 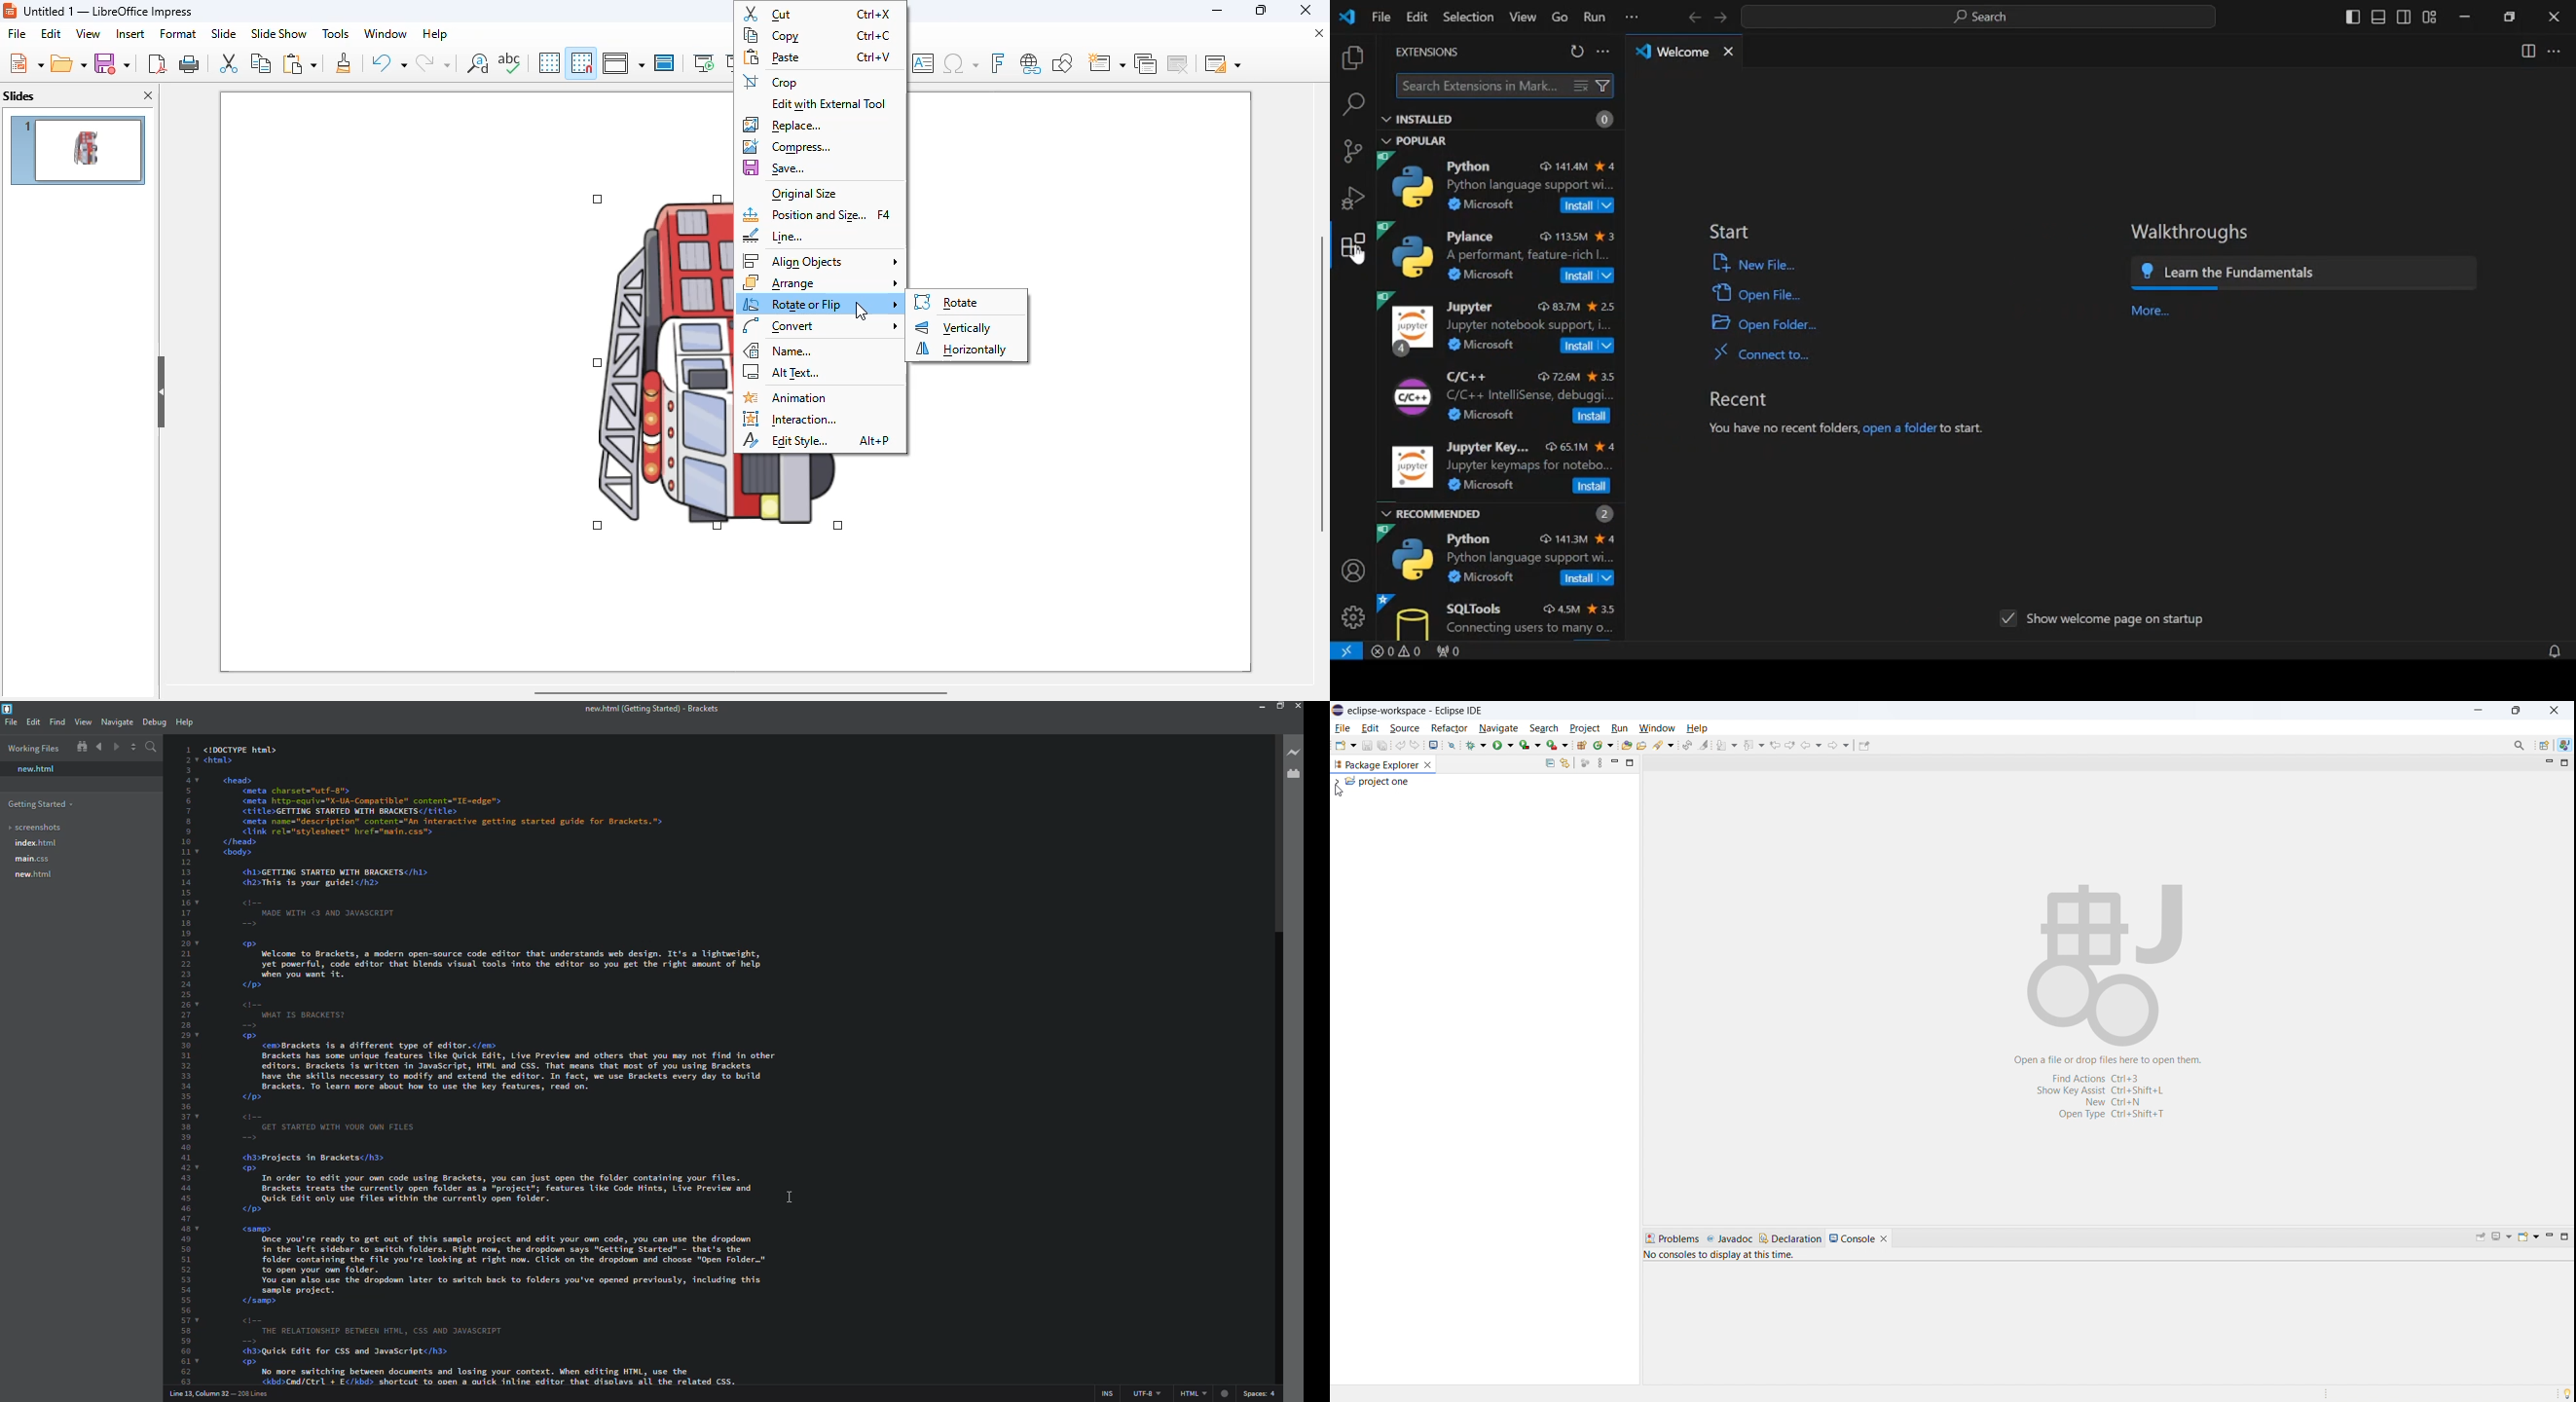 I want to click on open perspective, so click(x=2544, y=745).